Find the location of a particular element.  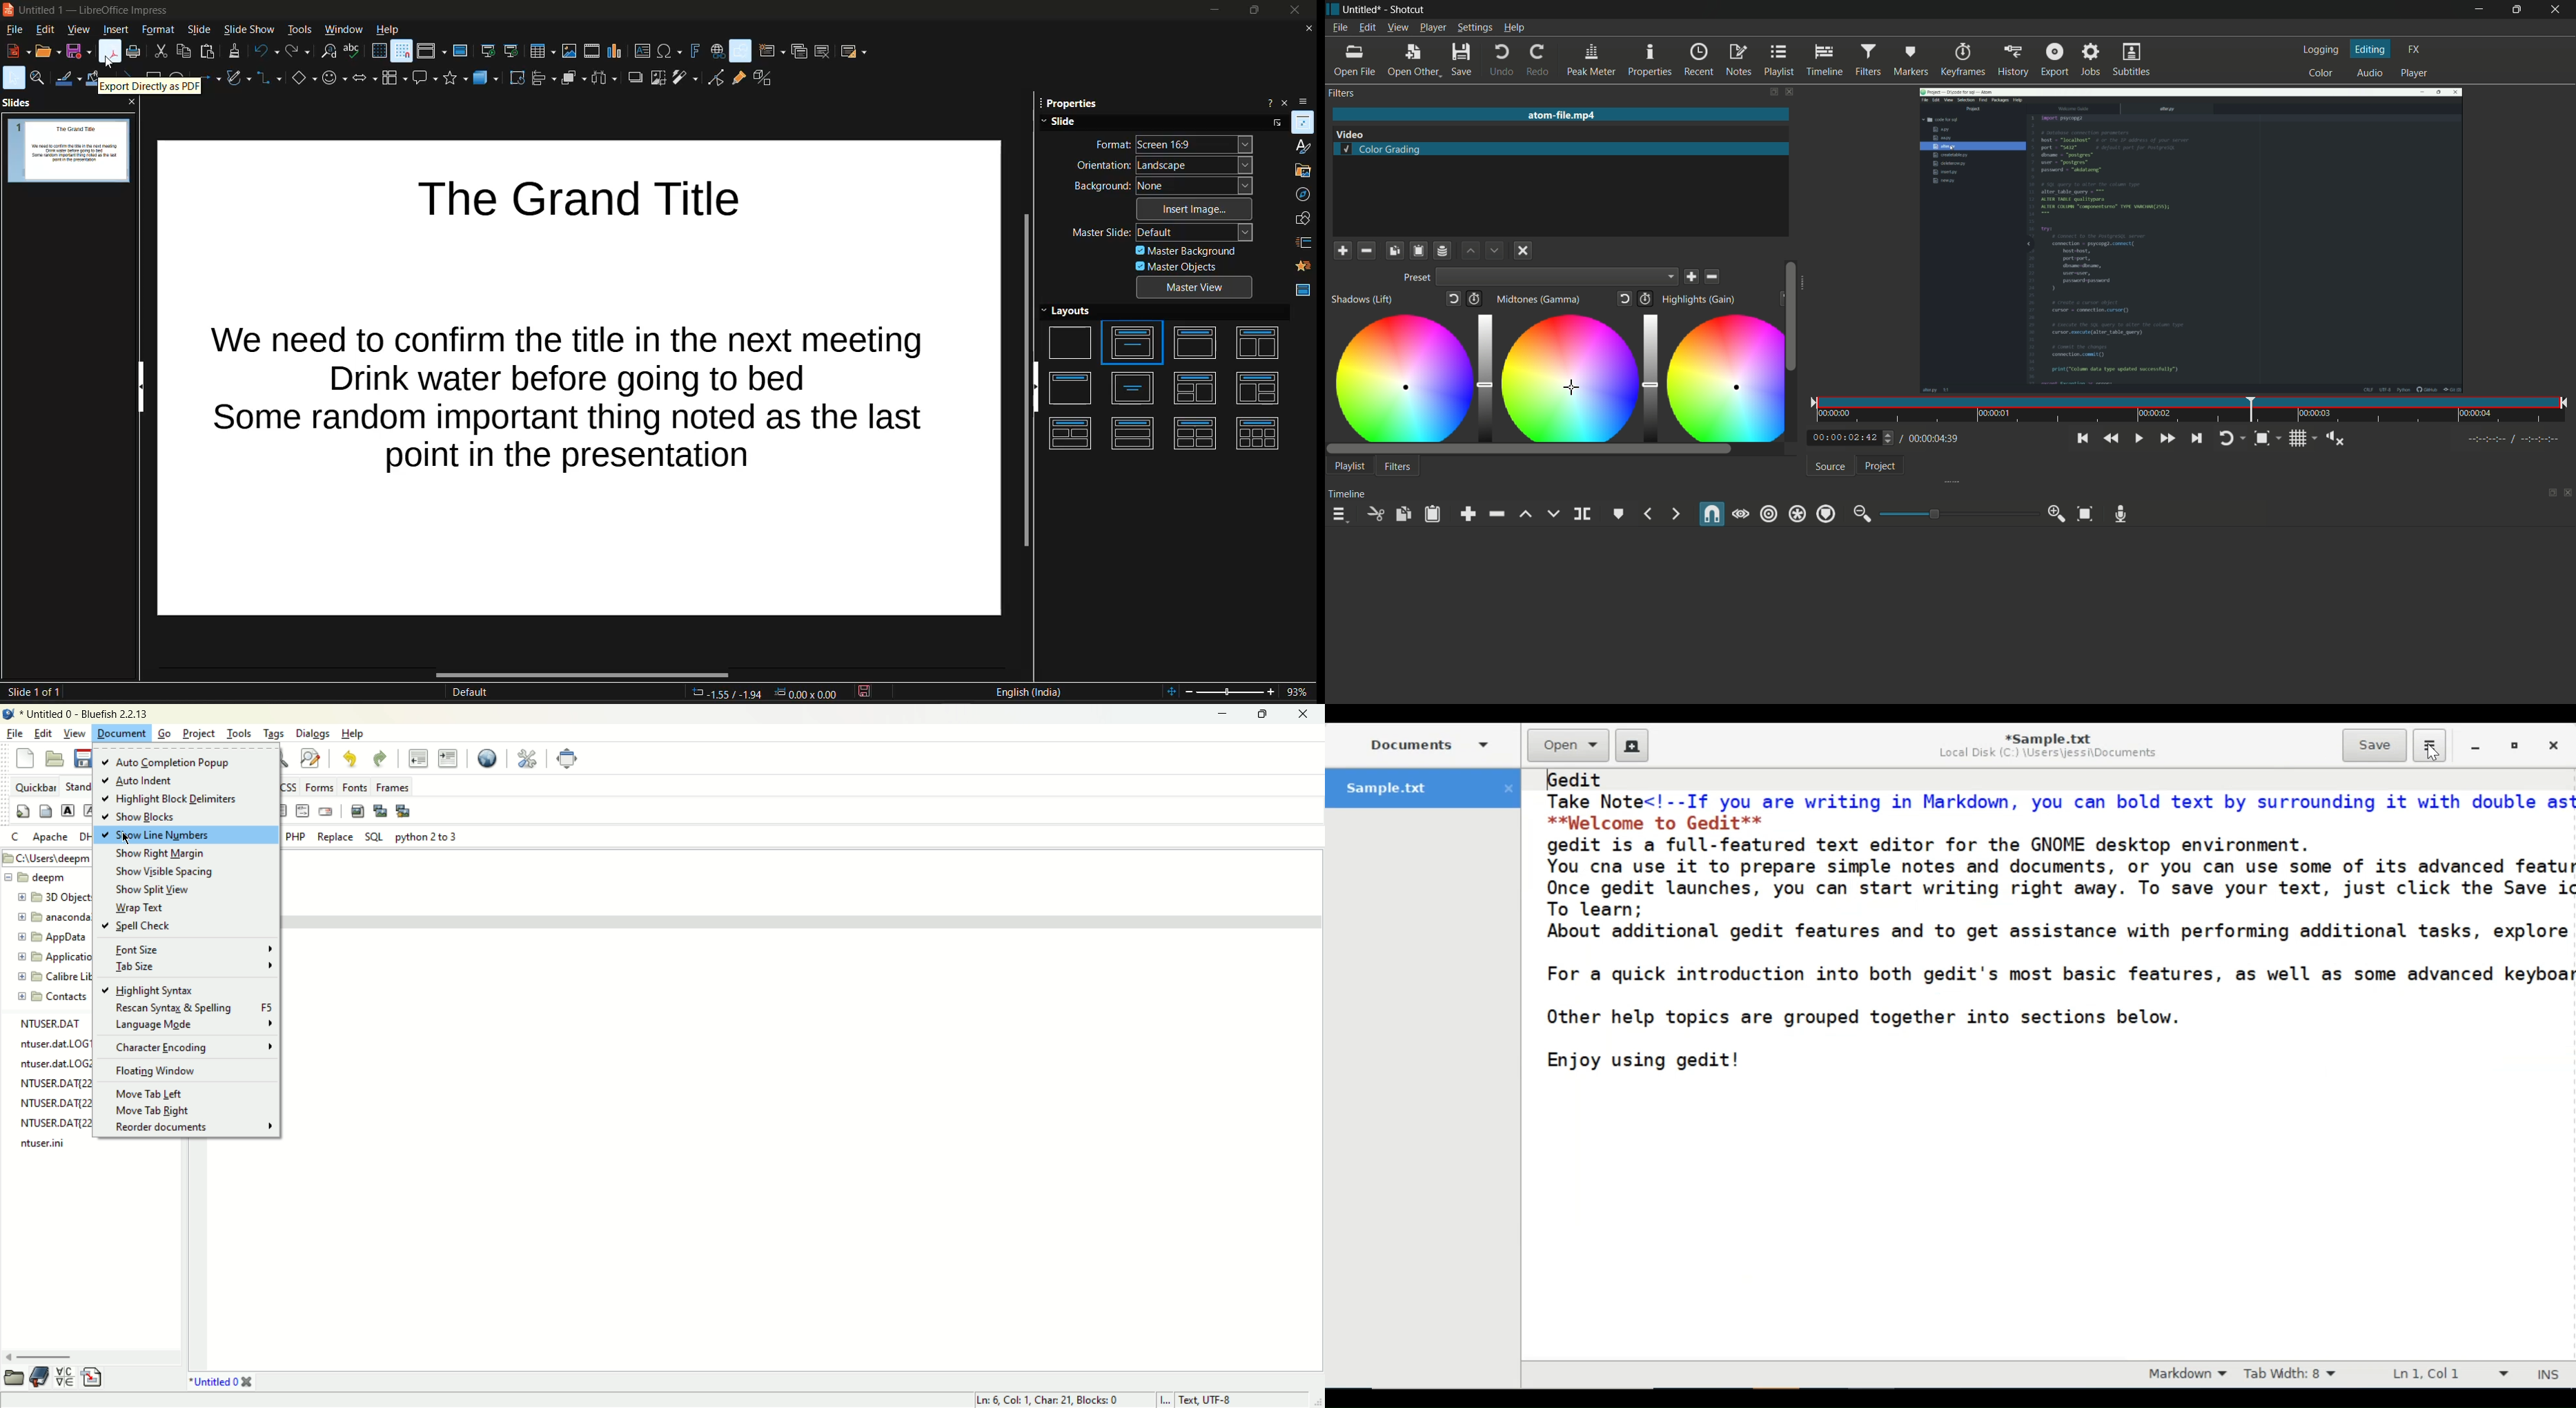

peak meter is located at coordinates (1591, 61).